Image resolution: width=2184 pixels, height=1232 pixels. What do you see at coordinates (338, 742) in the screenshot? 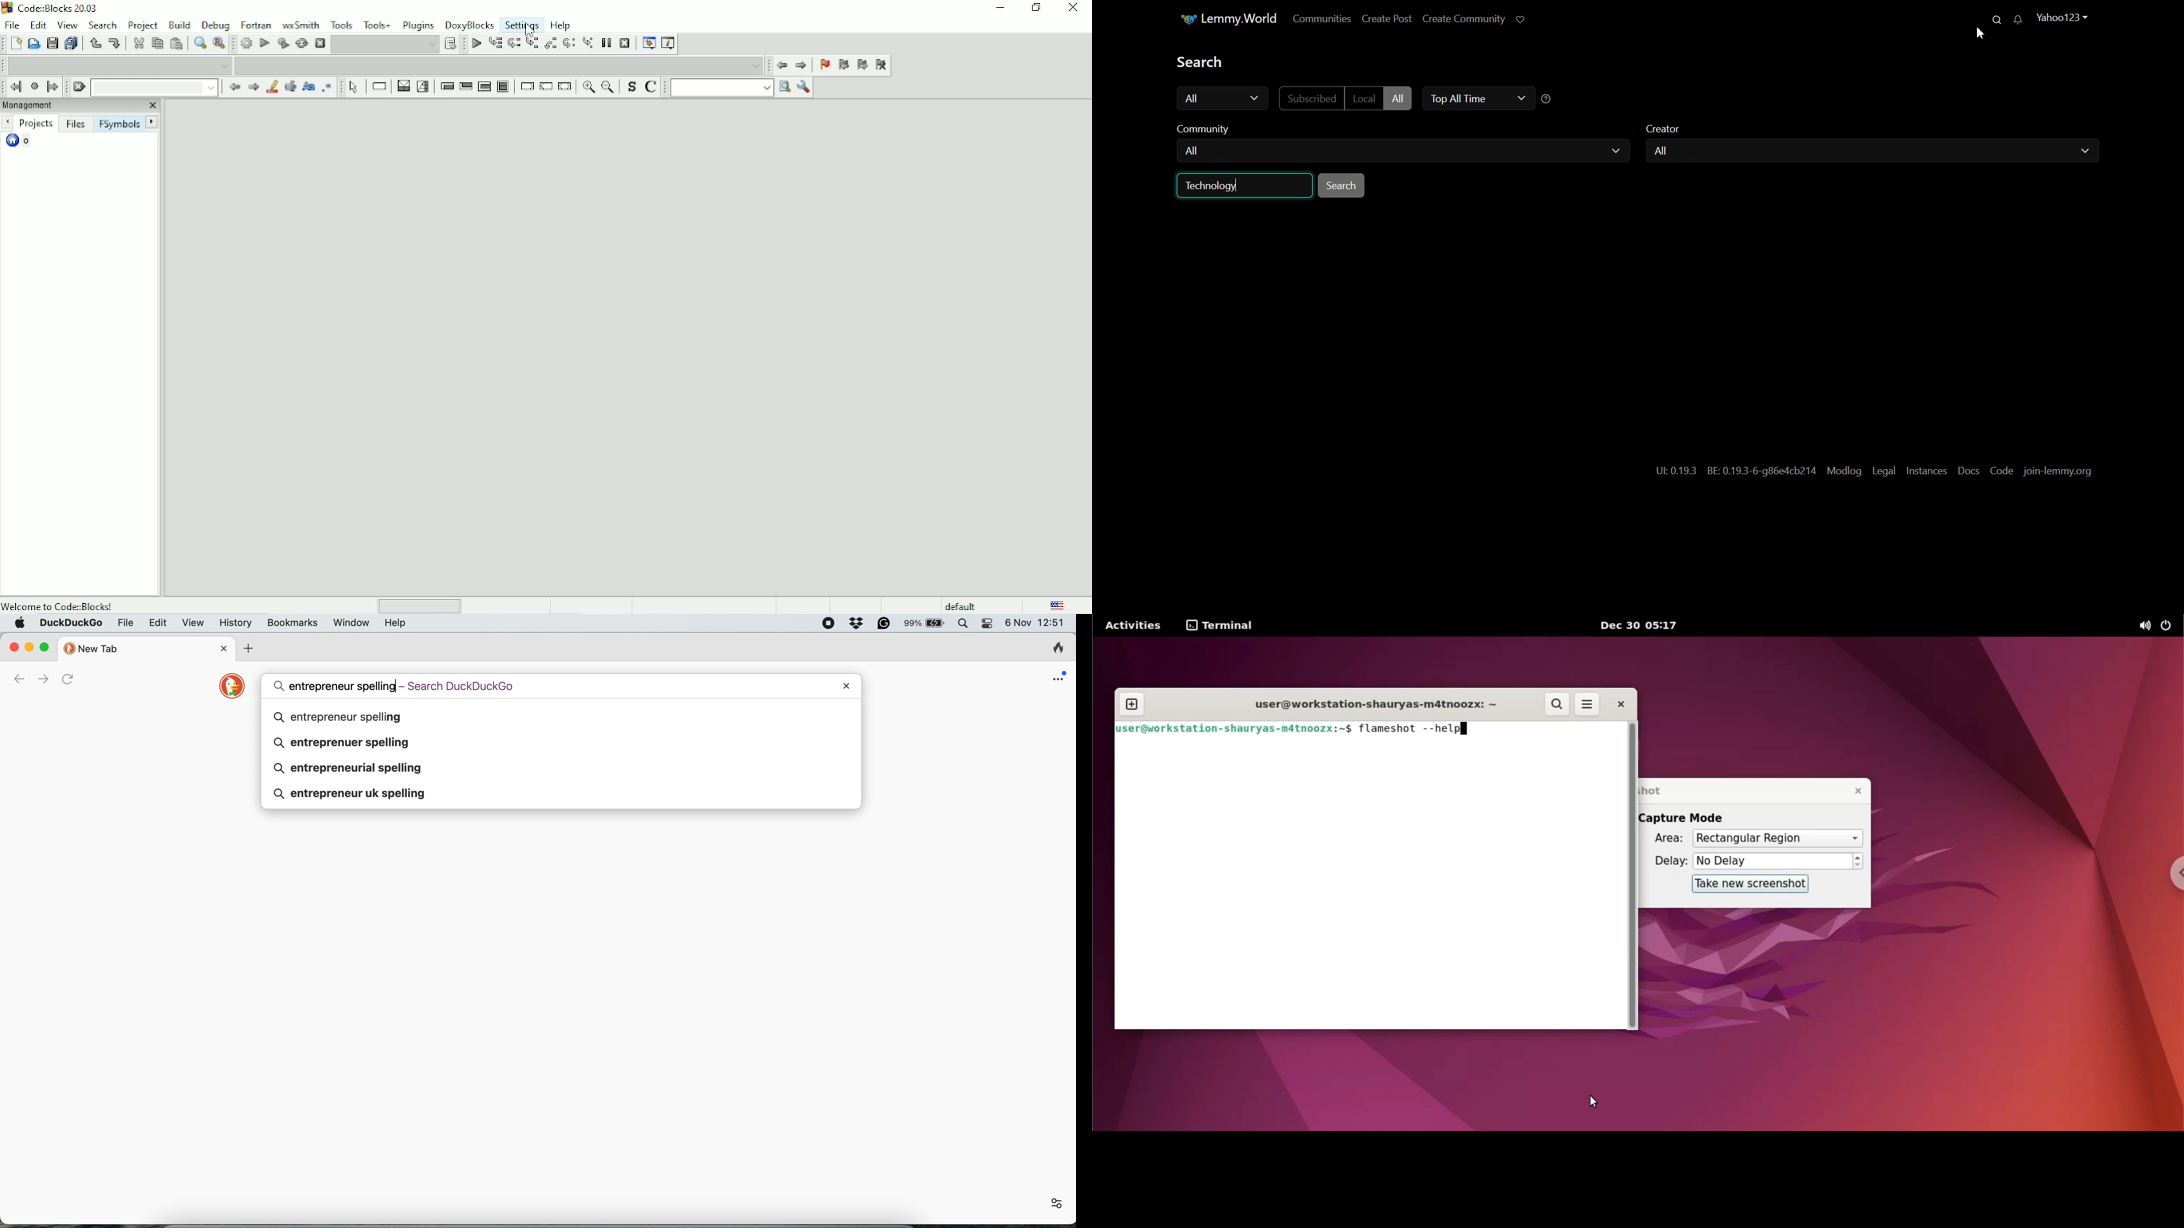
I see `entreprenuer spelling` at bounding box center [338, 742].